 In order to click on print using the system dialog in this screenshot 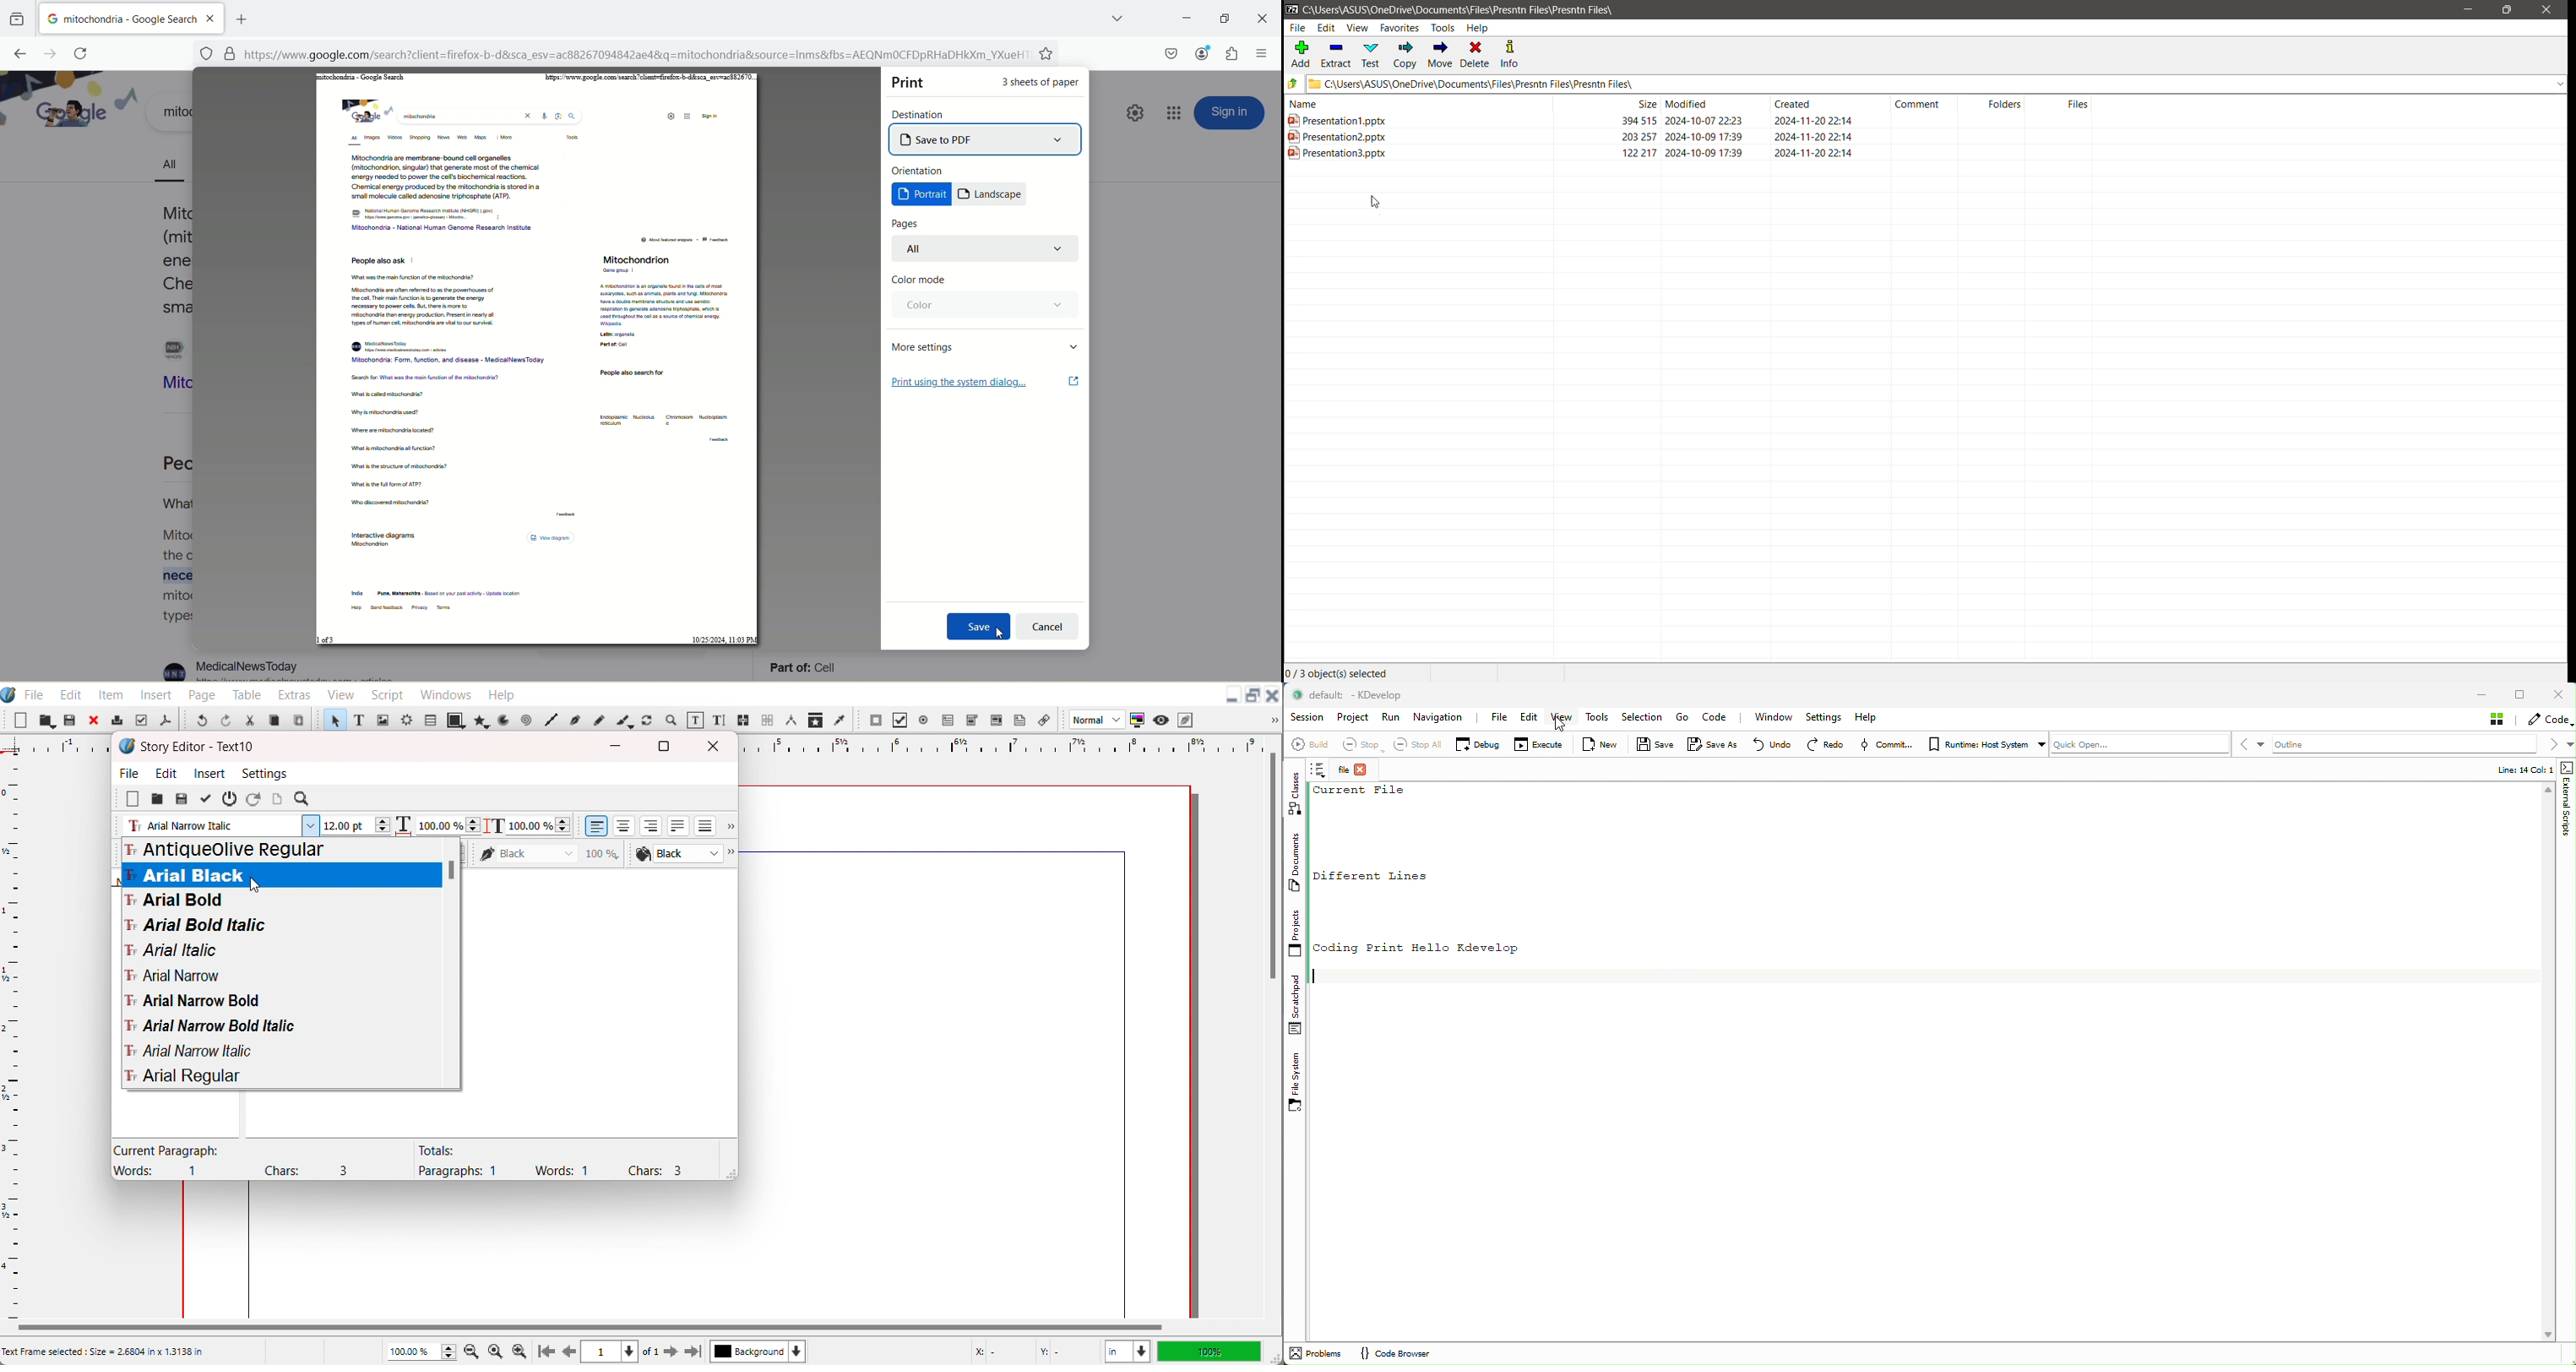, I will do `click(986, 382)`.